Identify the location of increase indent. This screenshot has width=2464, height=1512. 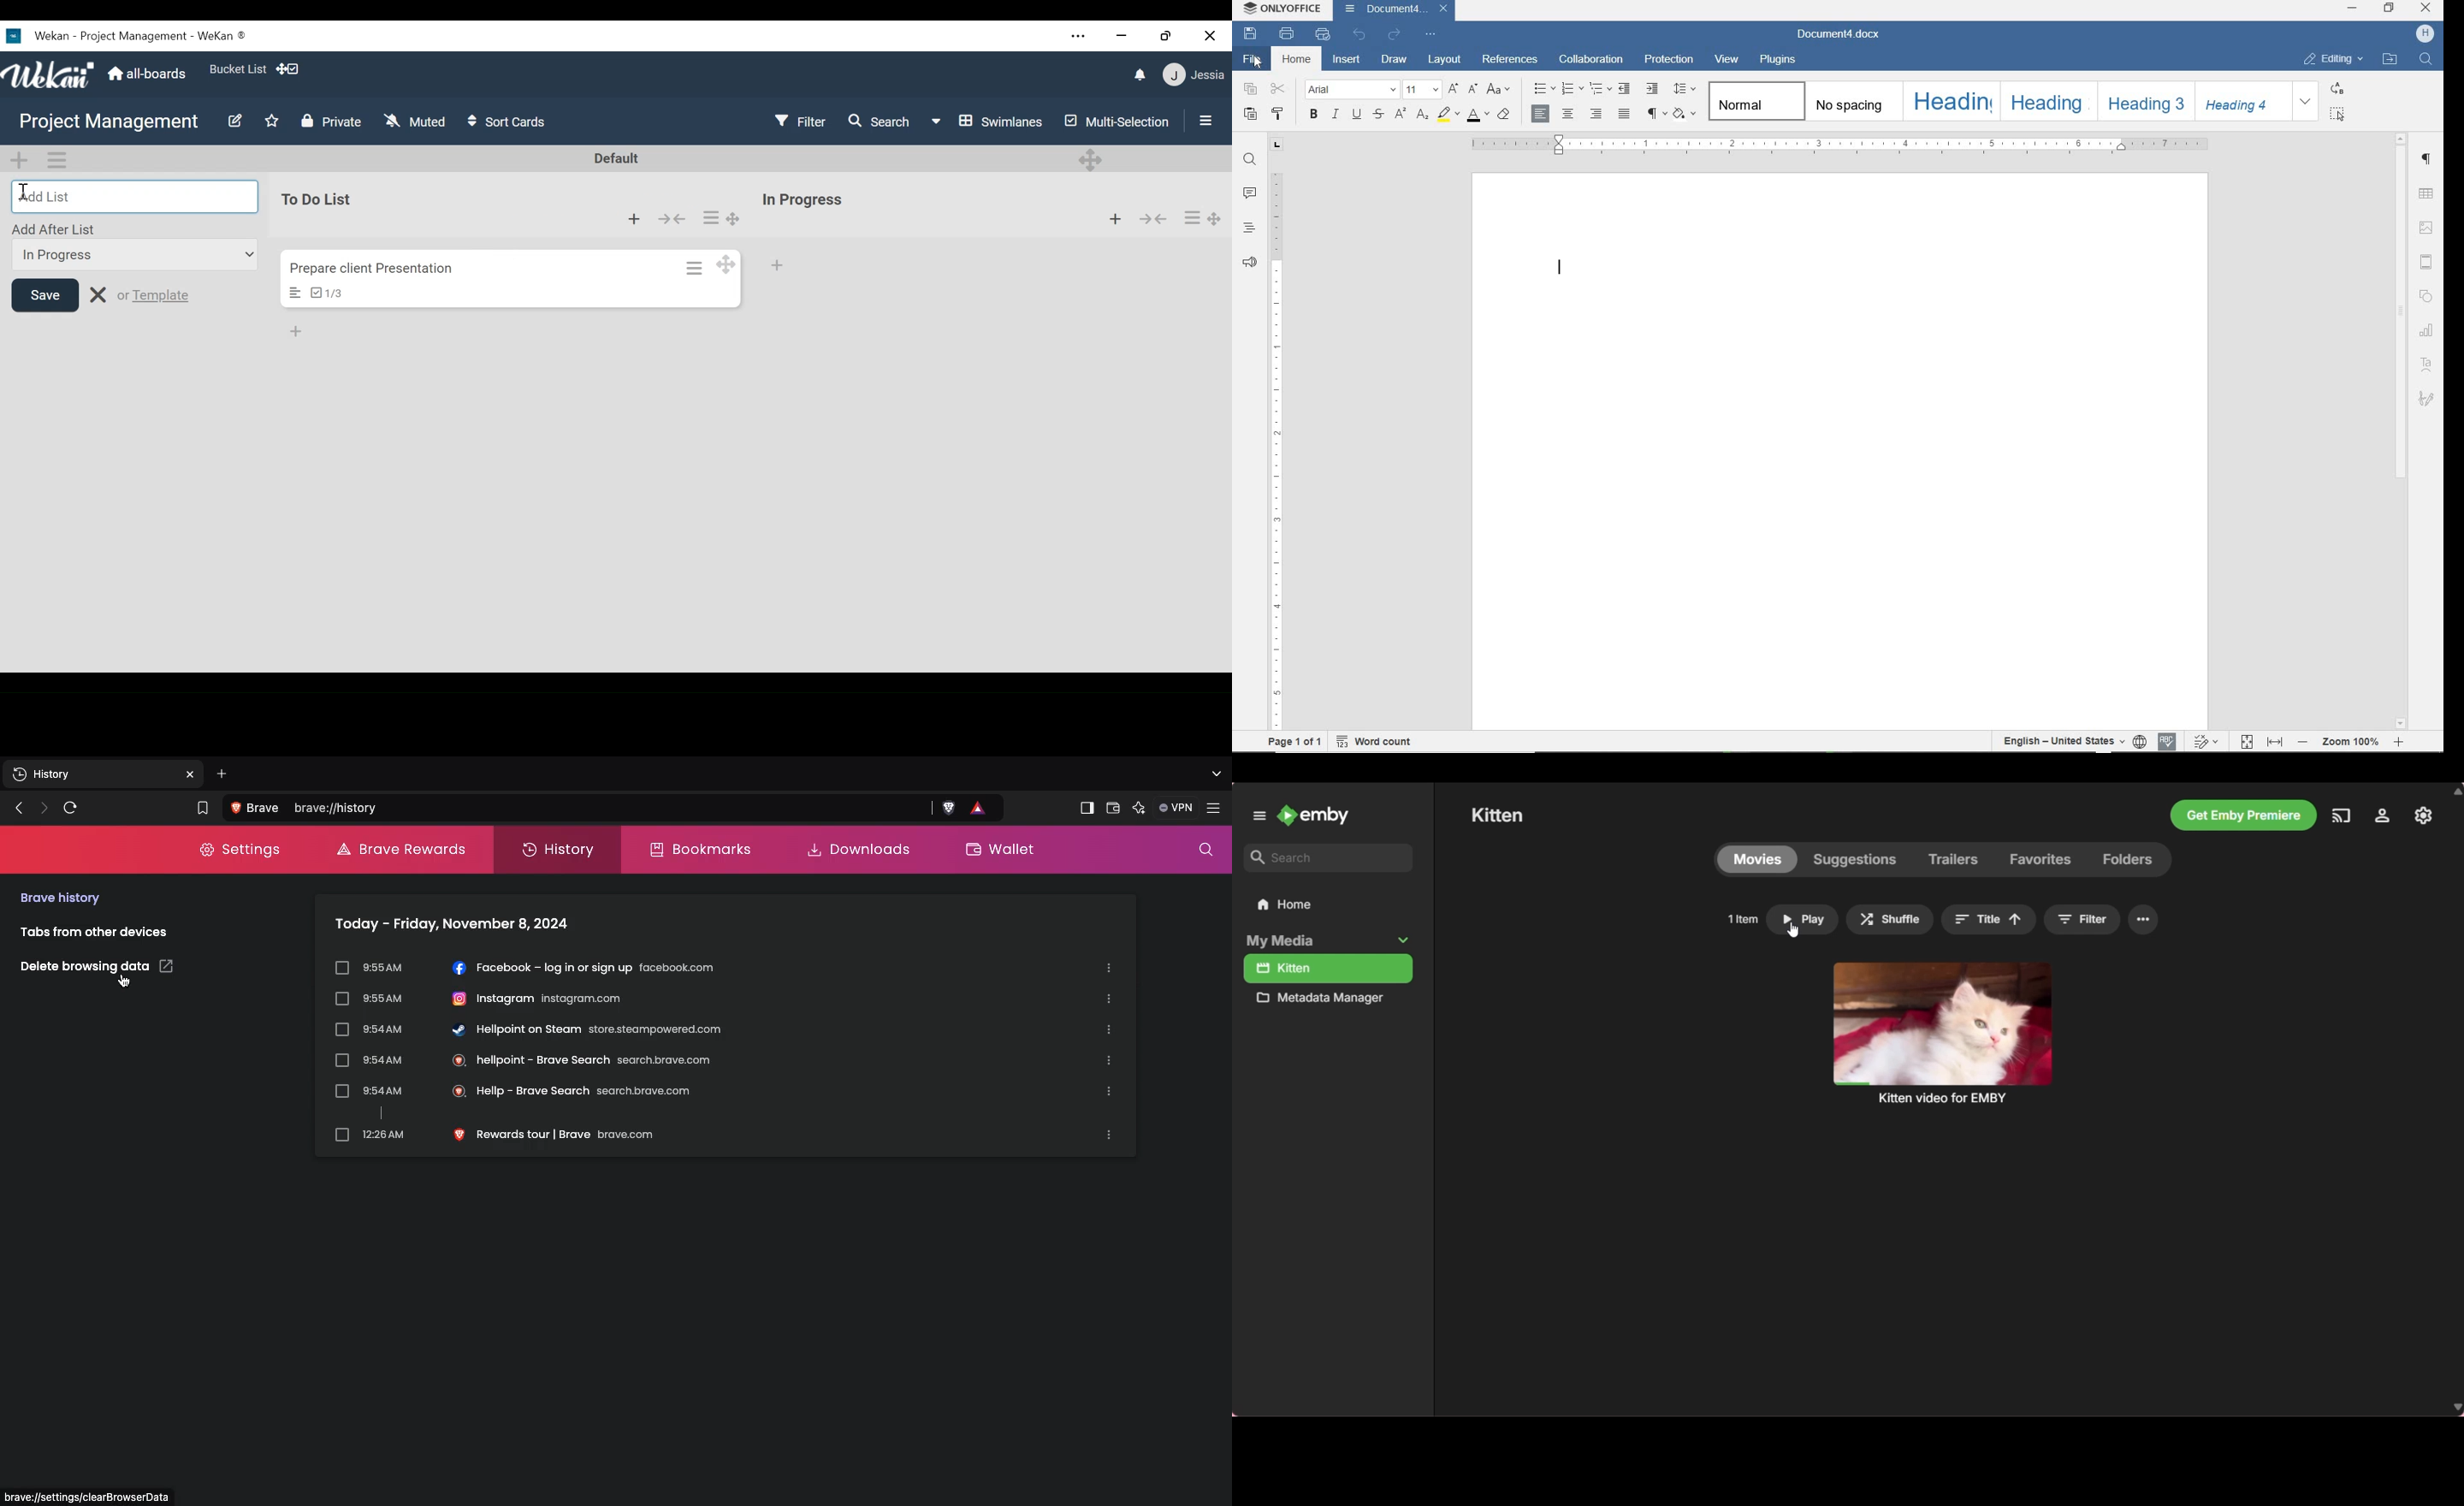
(1654, 89).